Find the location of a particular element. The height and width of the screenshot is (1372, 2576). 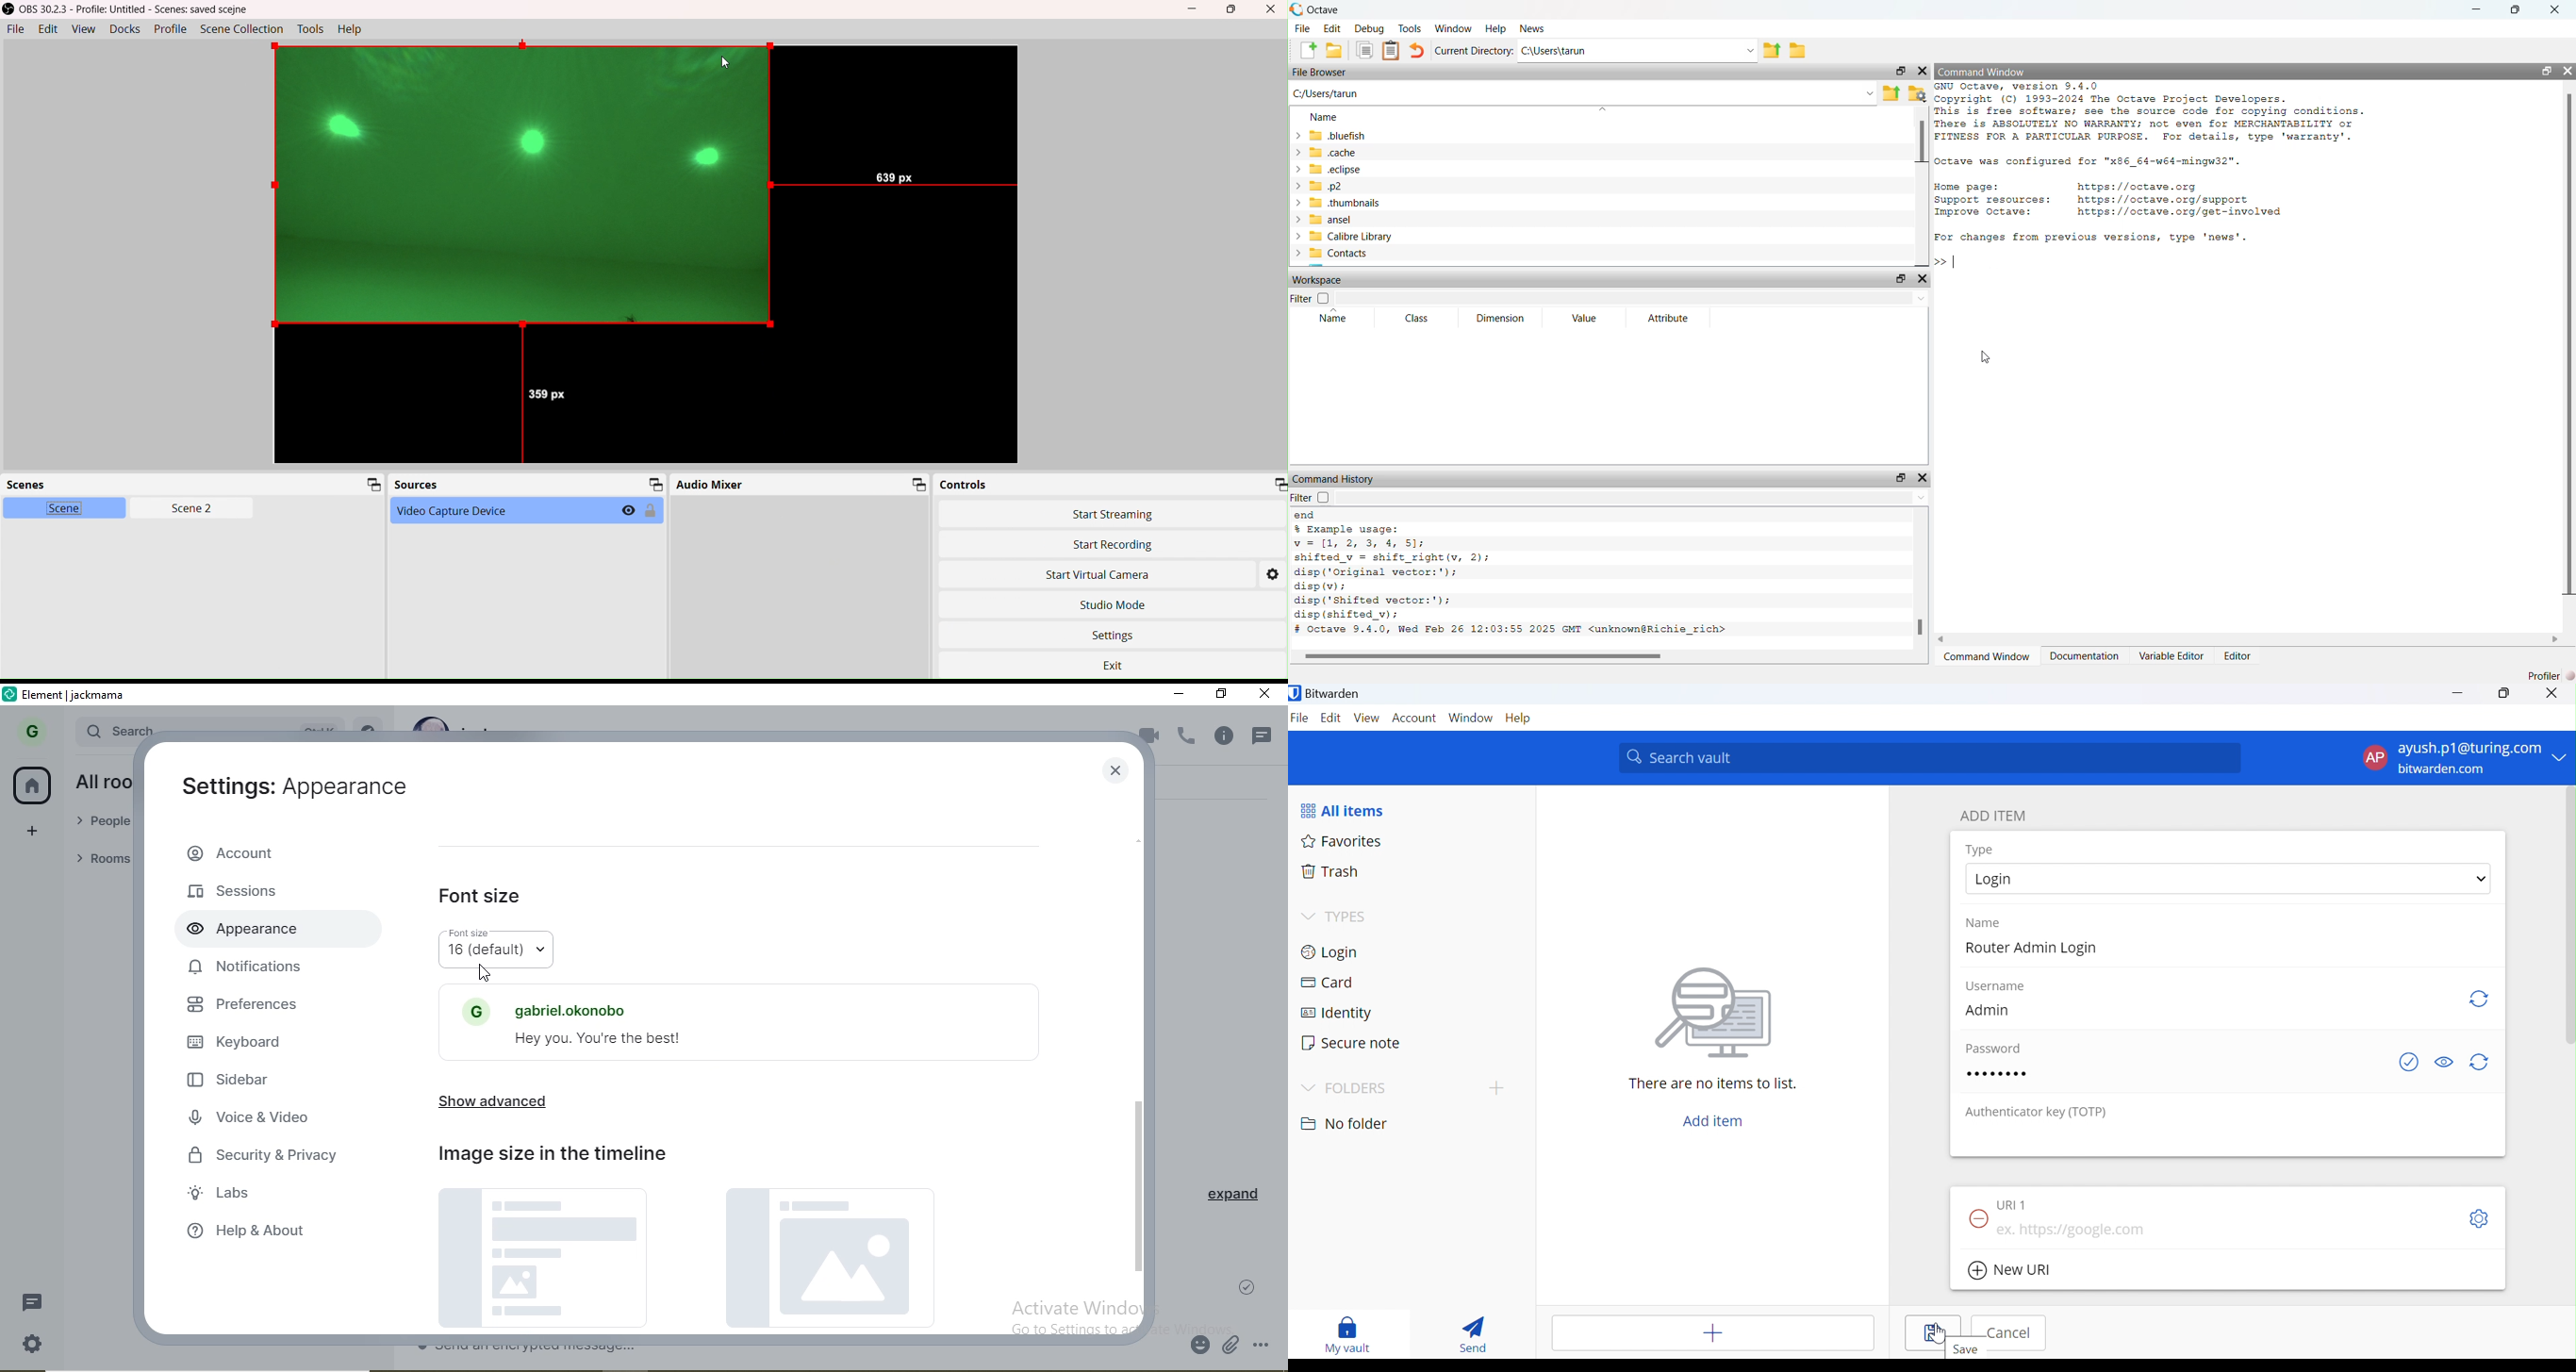

Secure note is located at coordinates (1354, 1042).